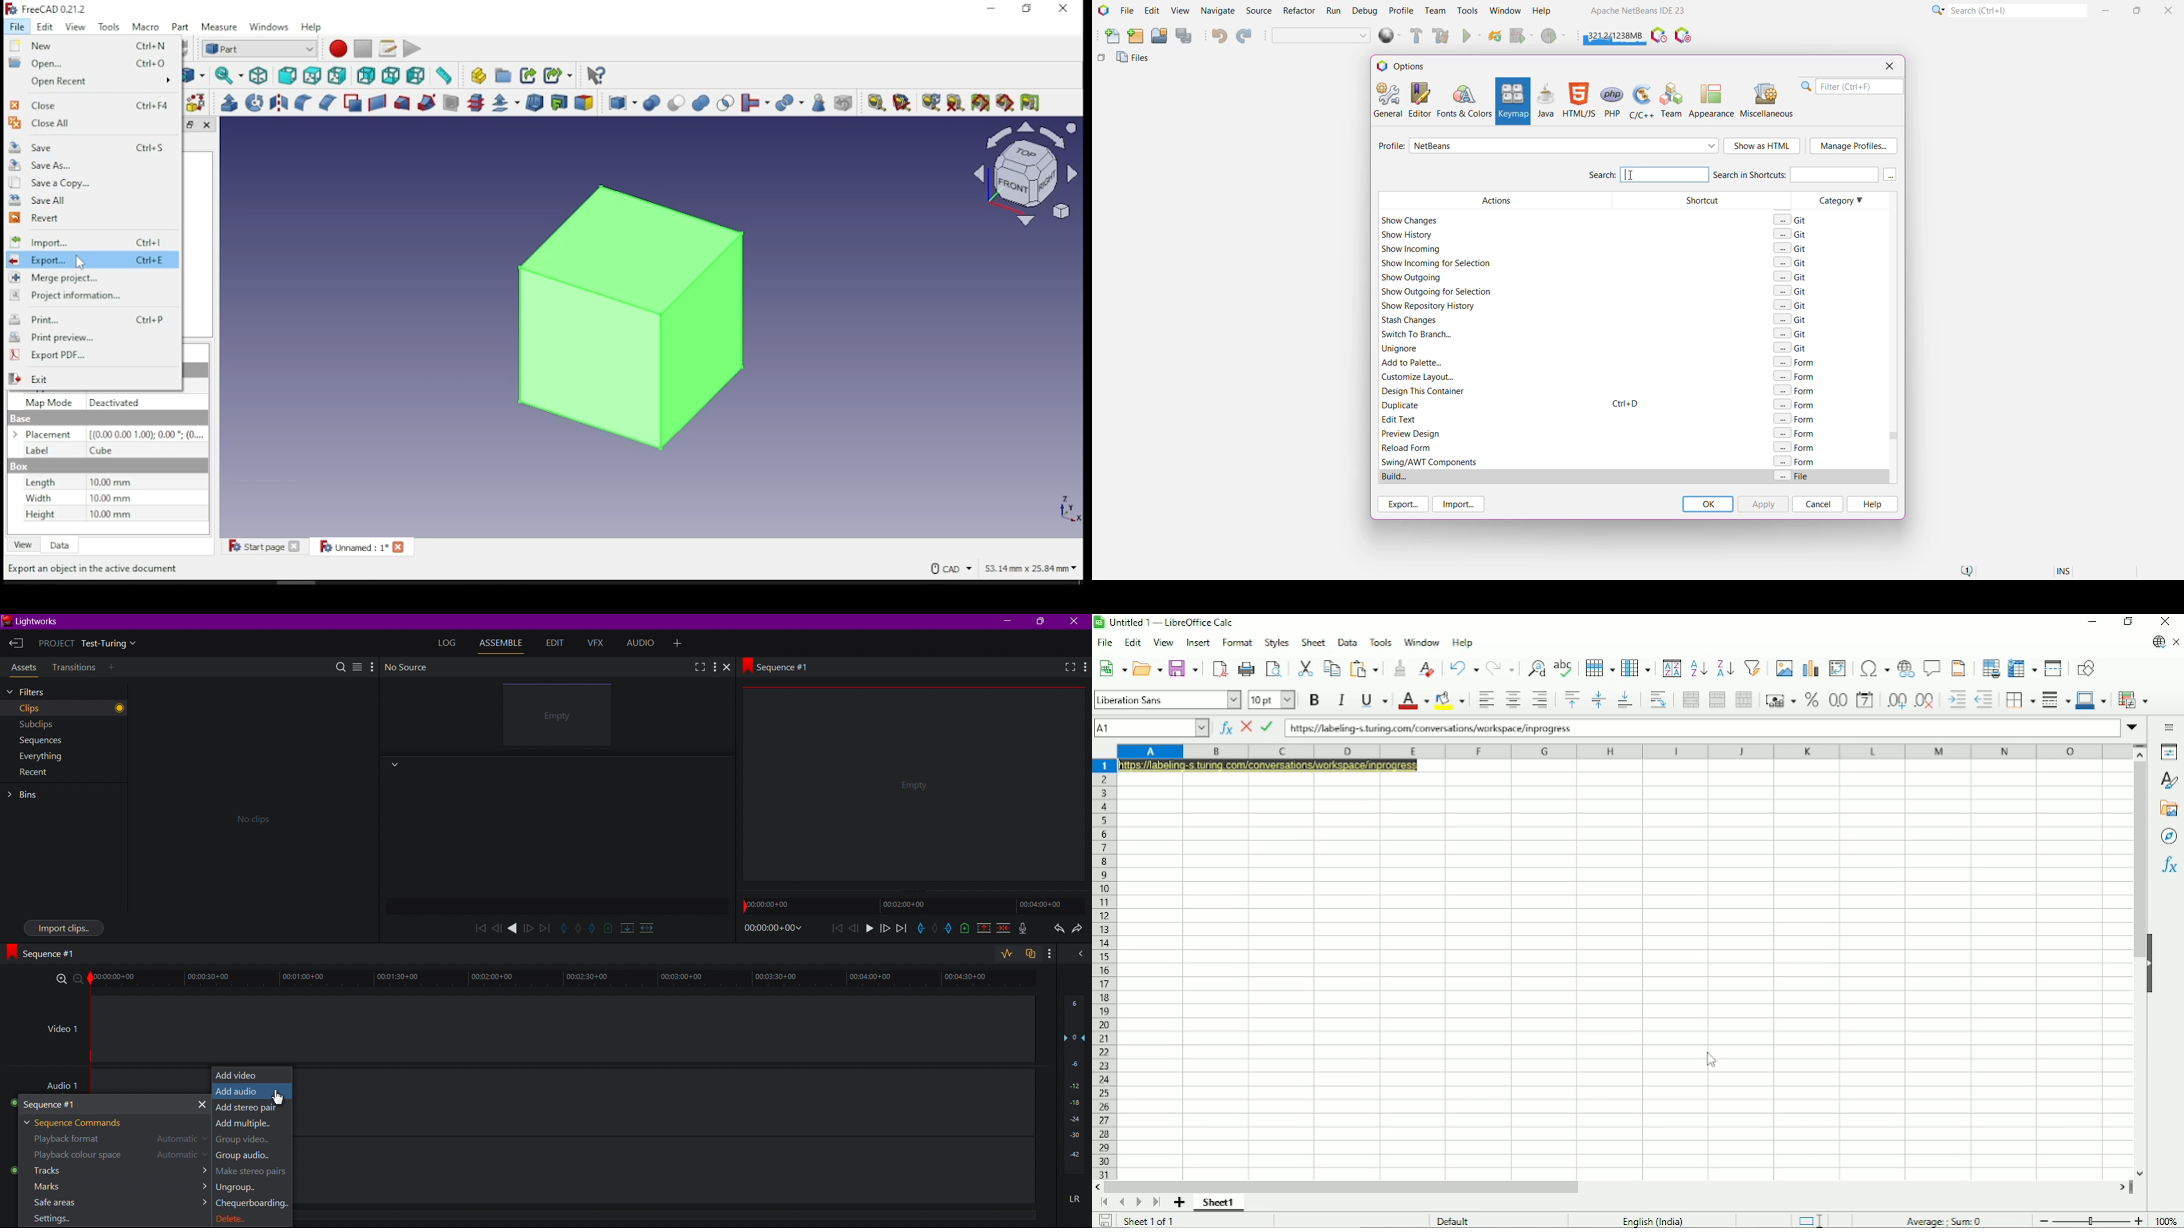  Describe the element at coordinates (89, 357) in the screenshot. I see `export PDF` at that location.